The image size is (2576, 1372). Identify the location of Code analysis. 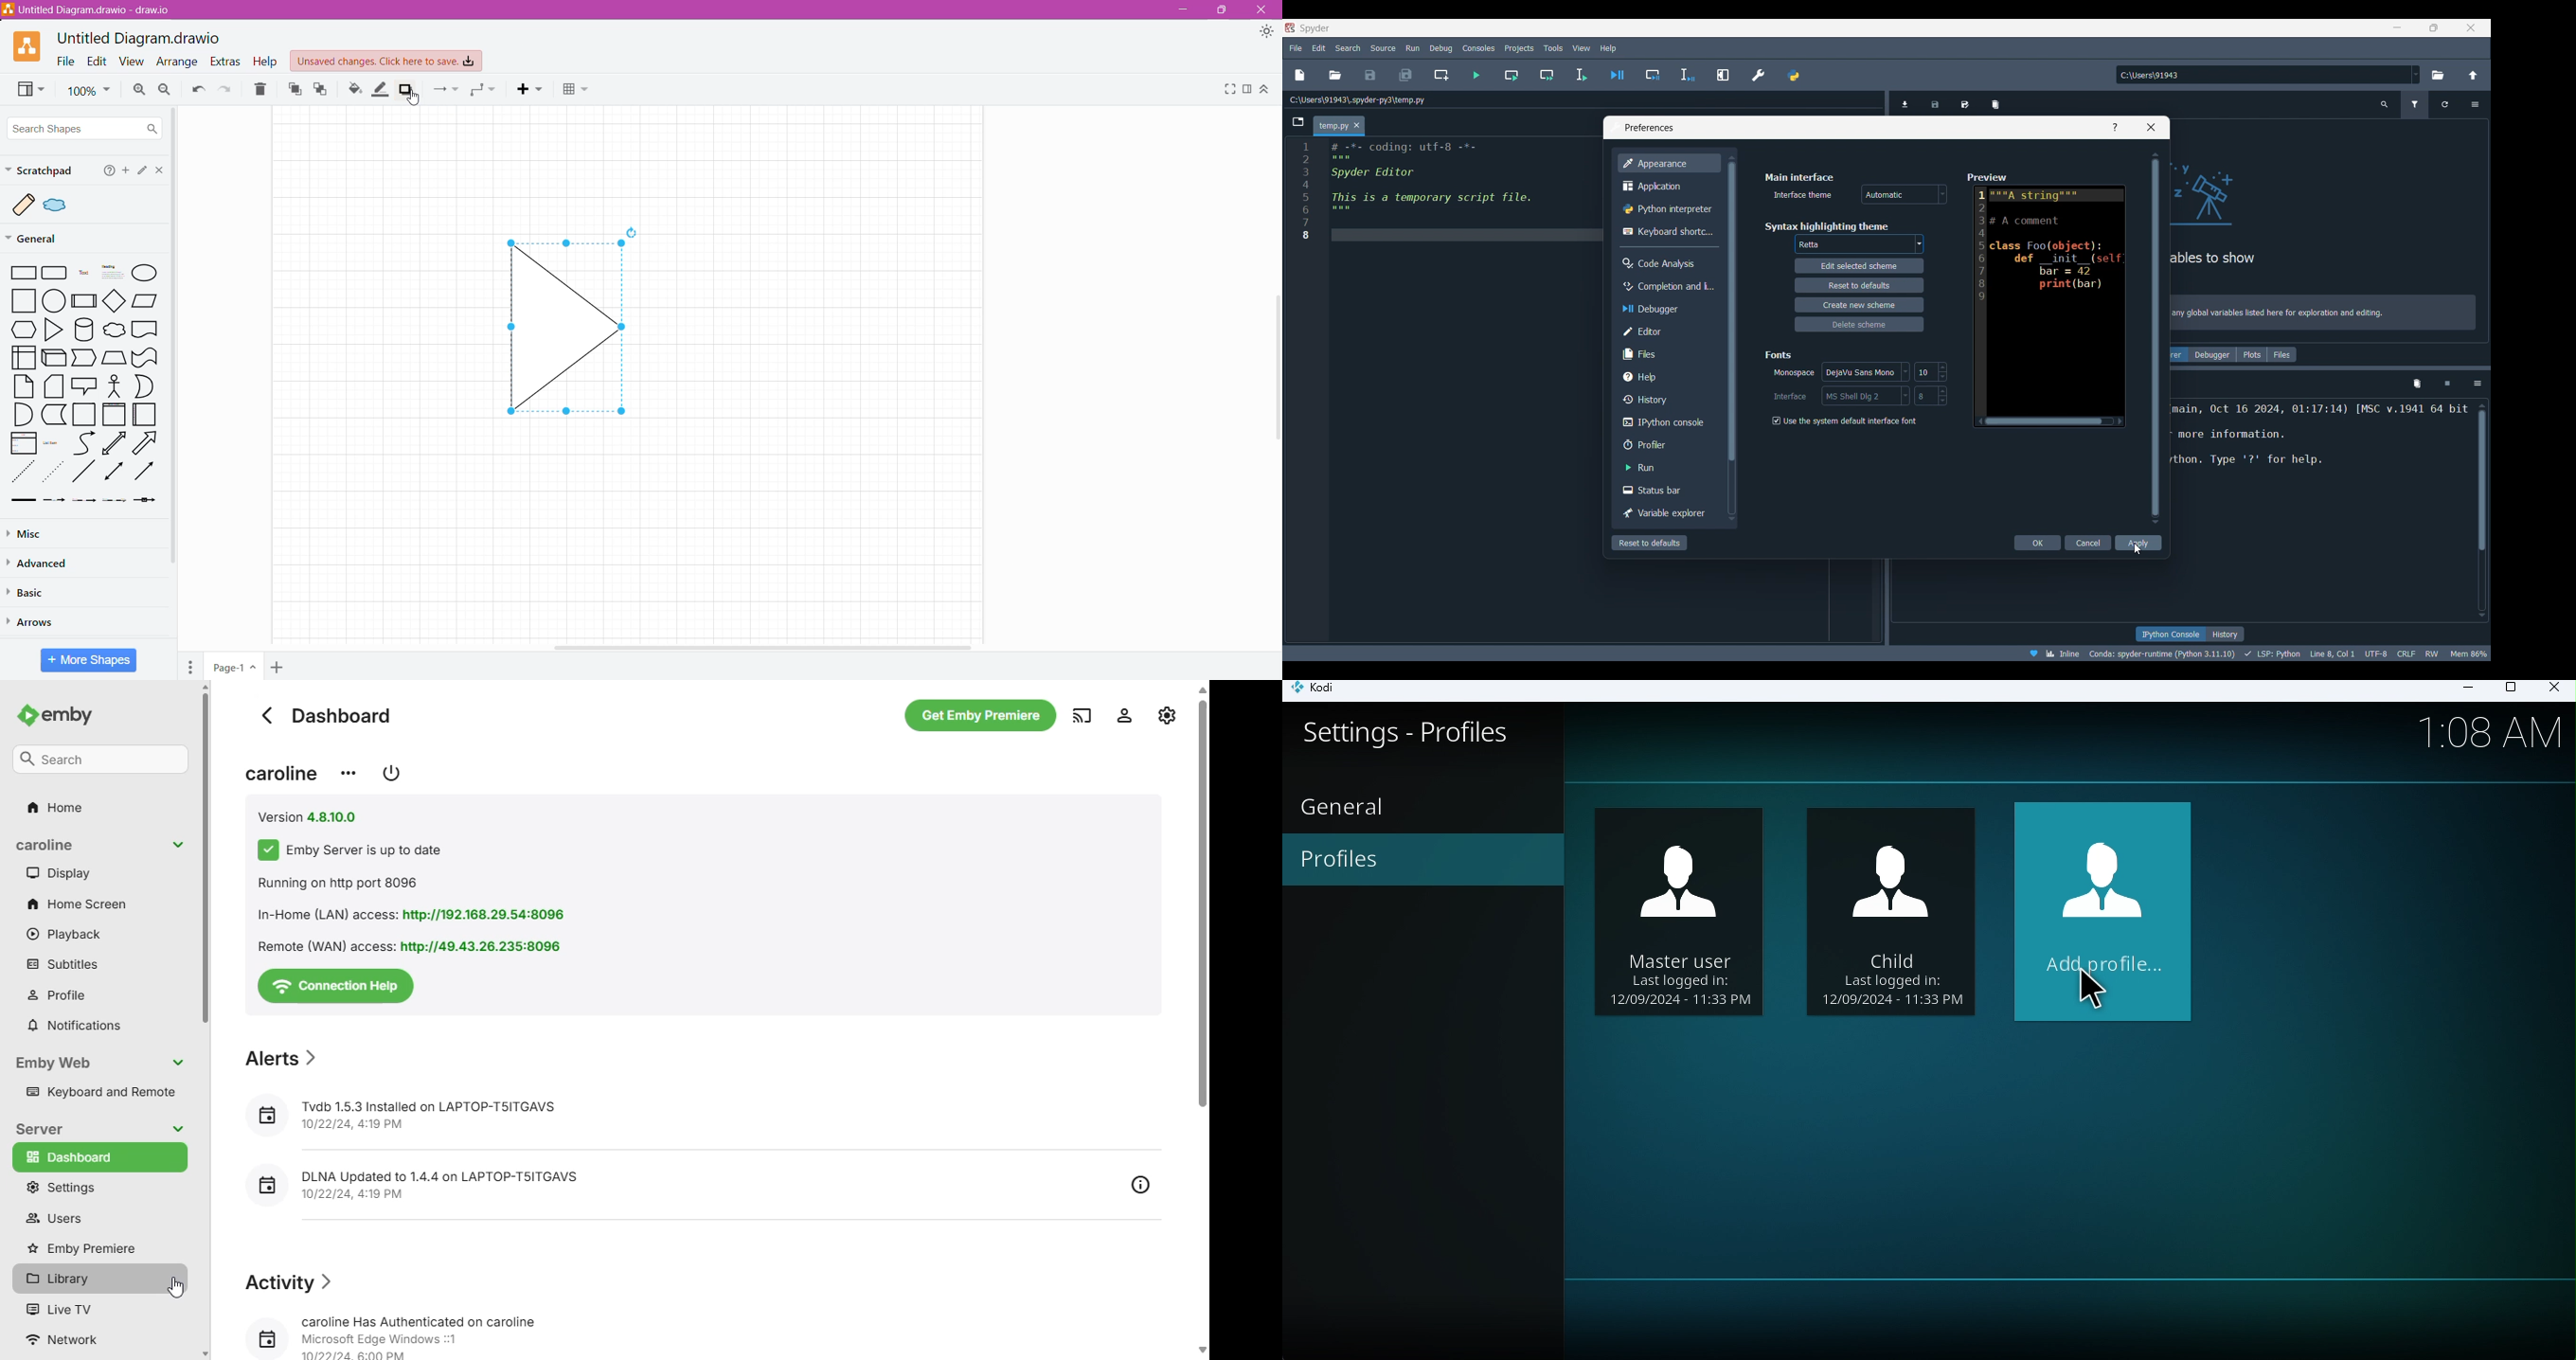
(1668, 263).